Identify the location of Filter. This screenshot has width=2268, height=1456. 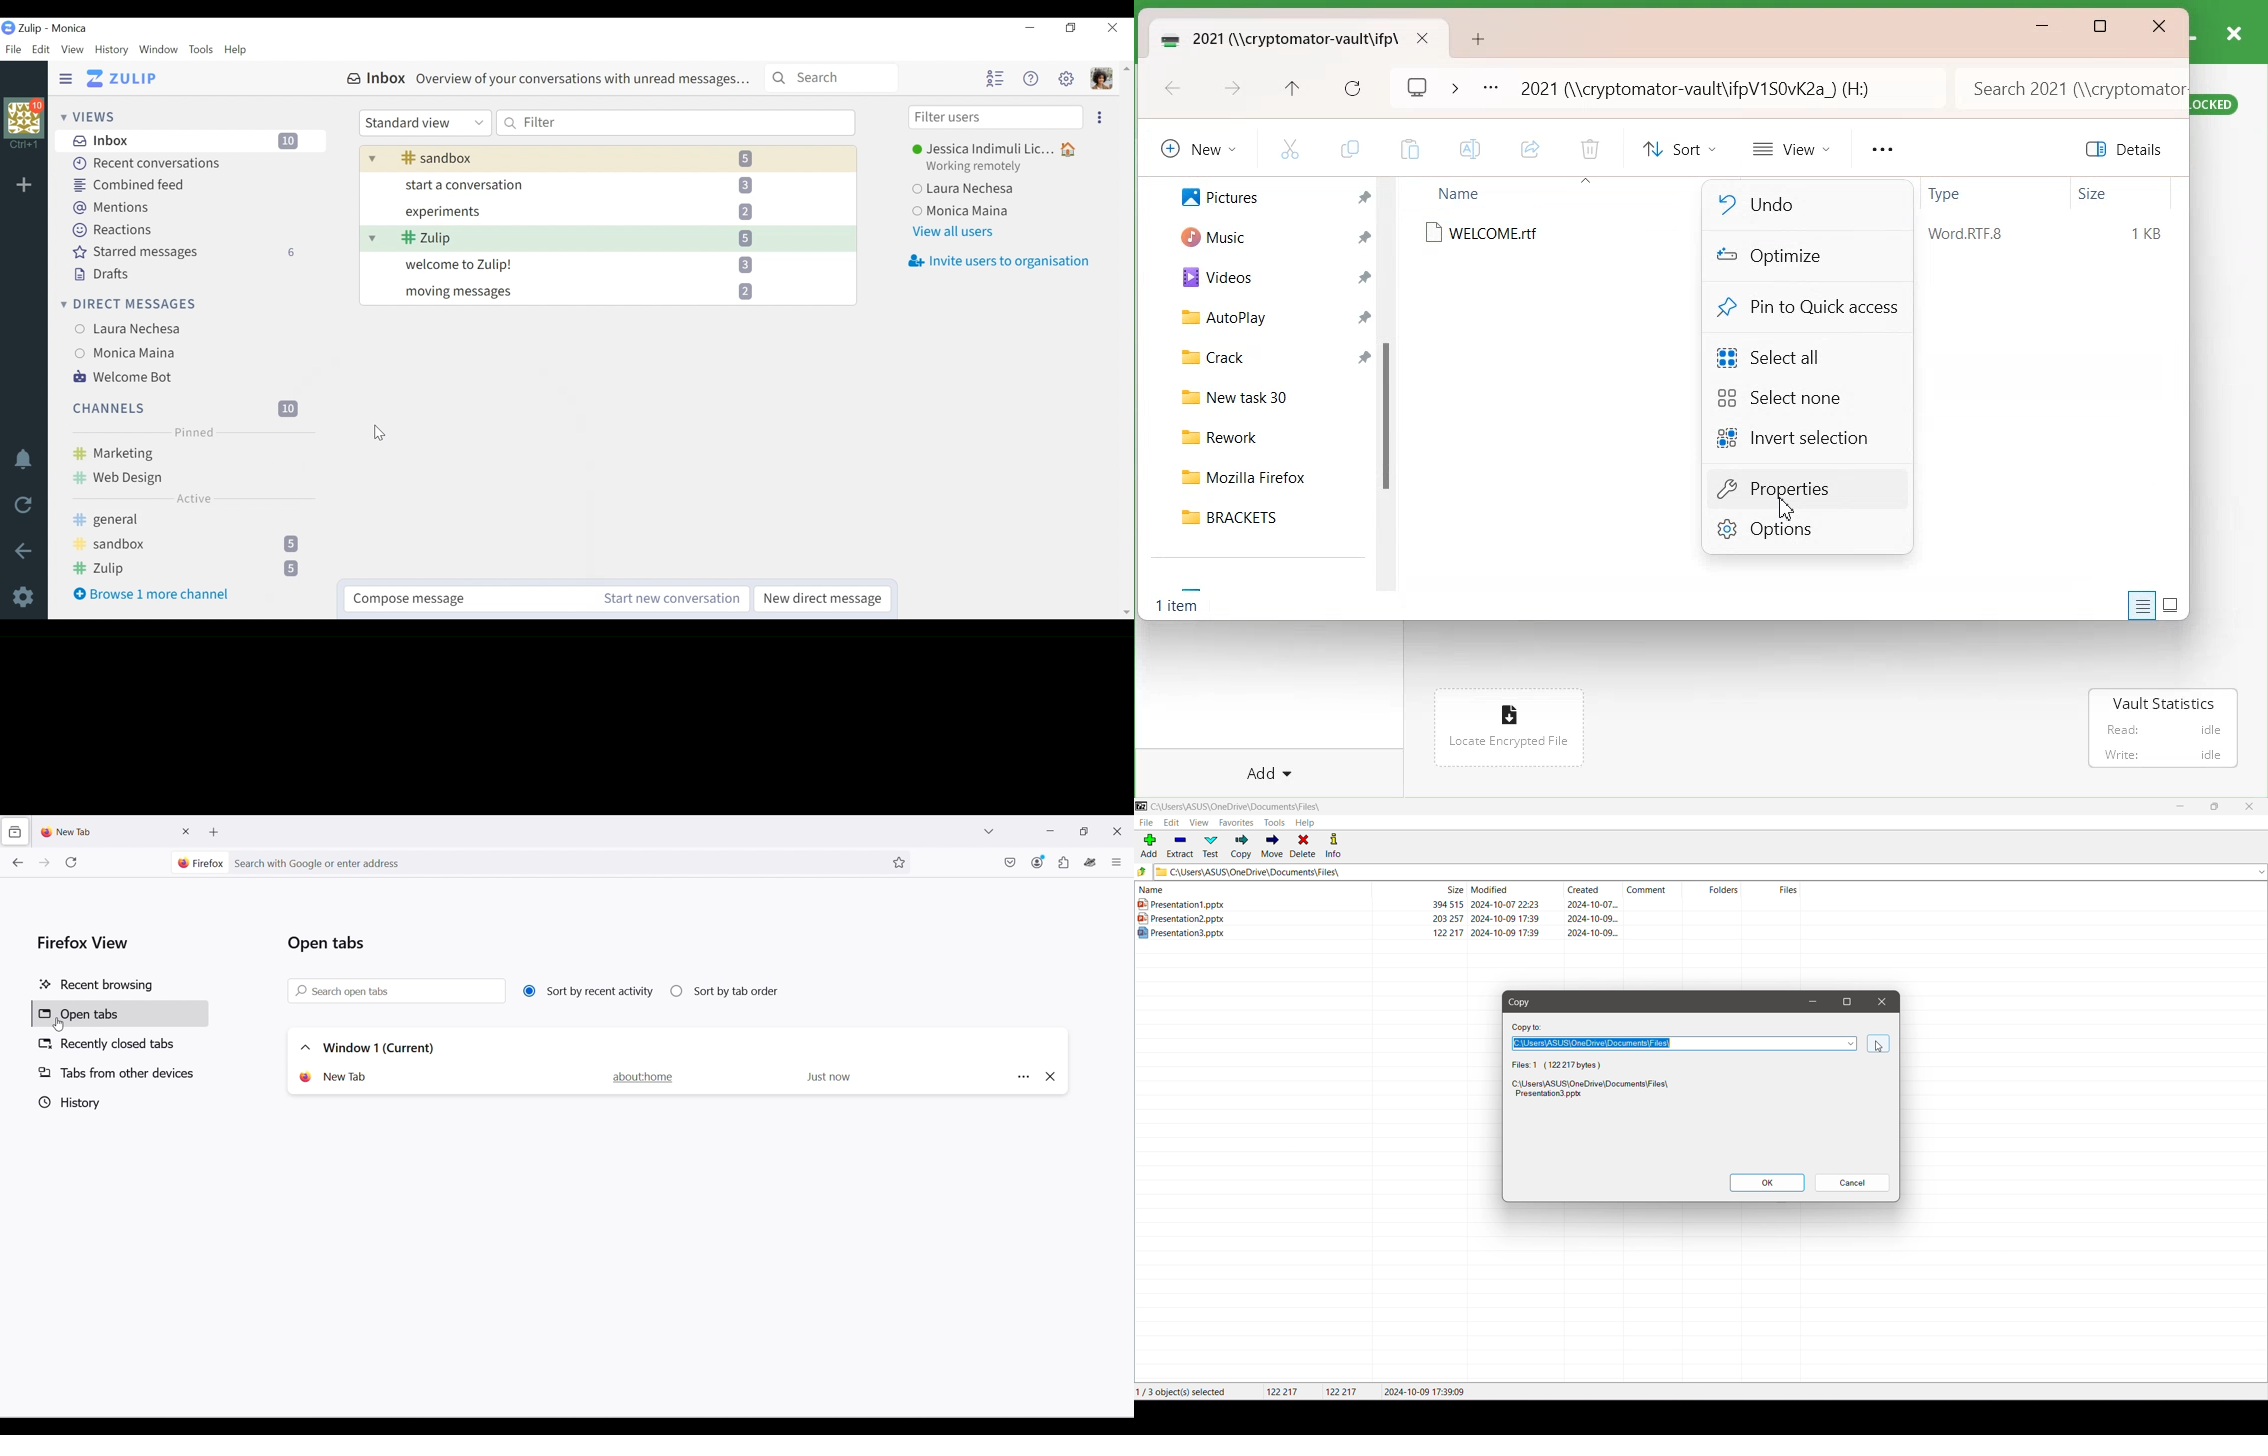
(675, 122).